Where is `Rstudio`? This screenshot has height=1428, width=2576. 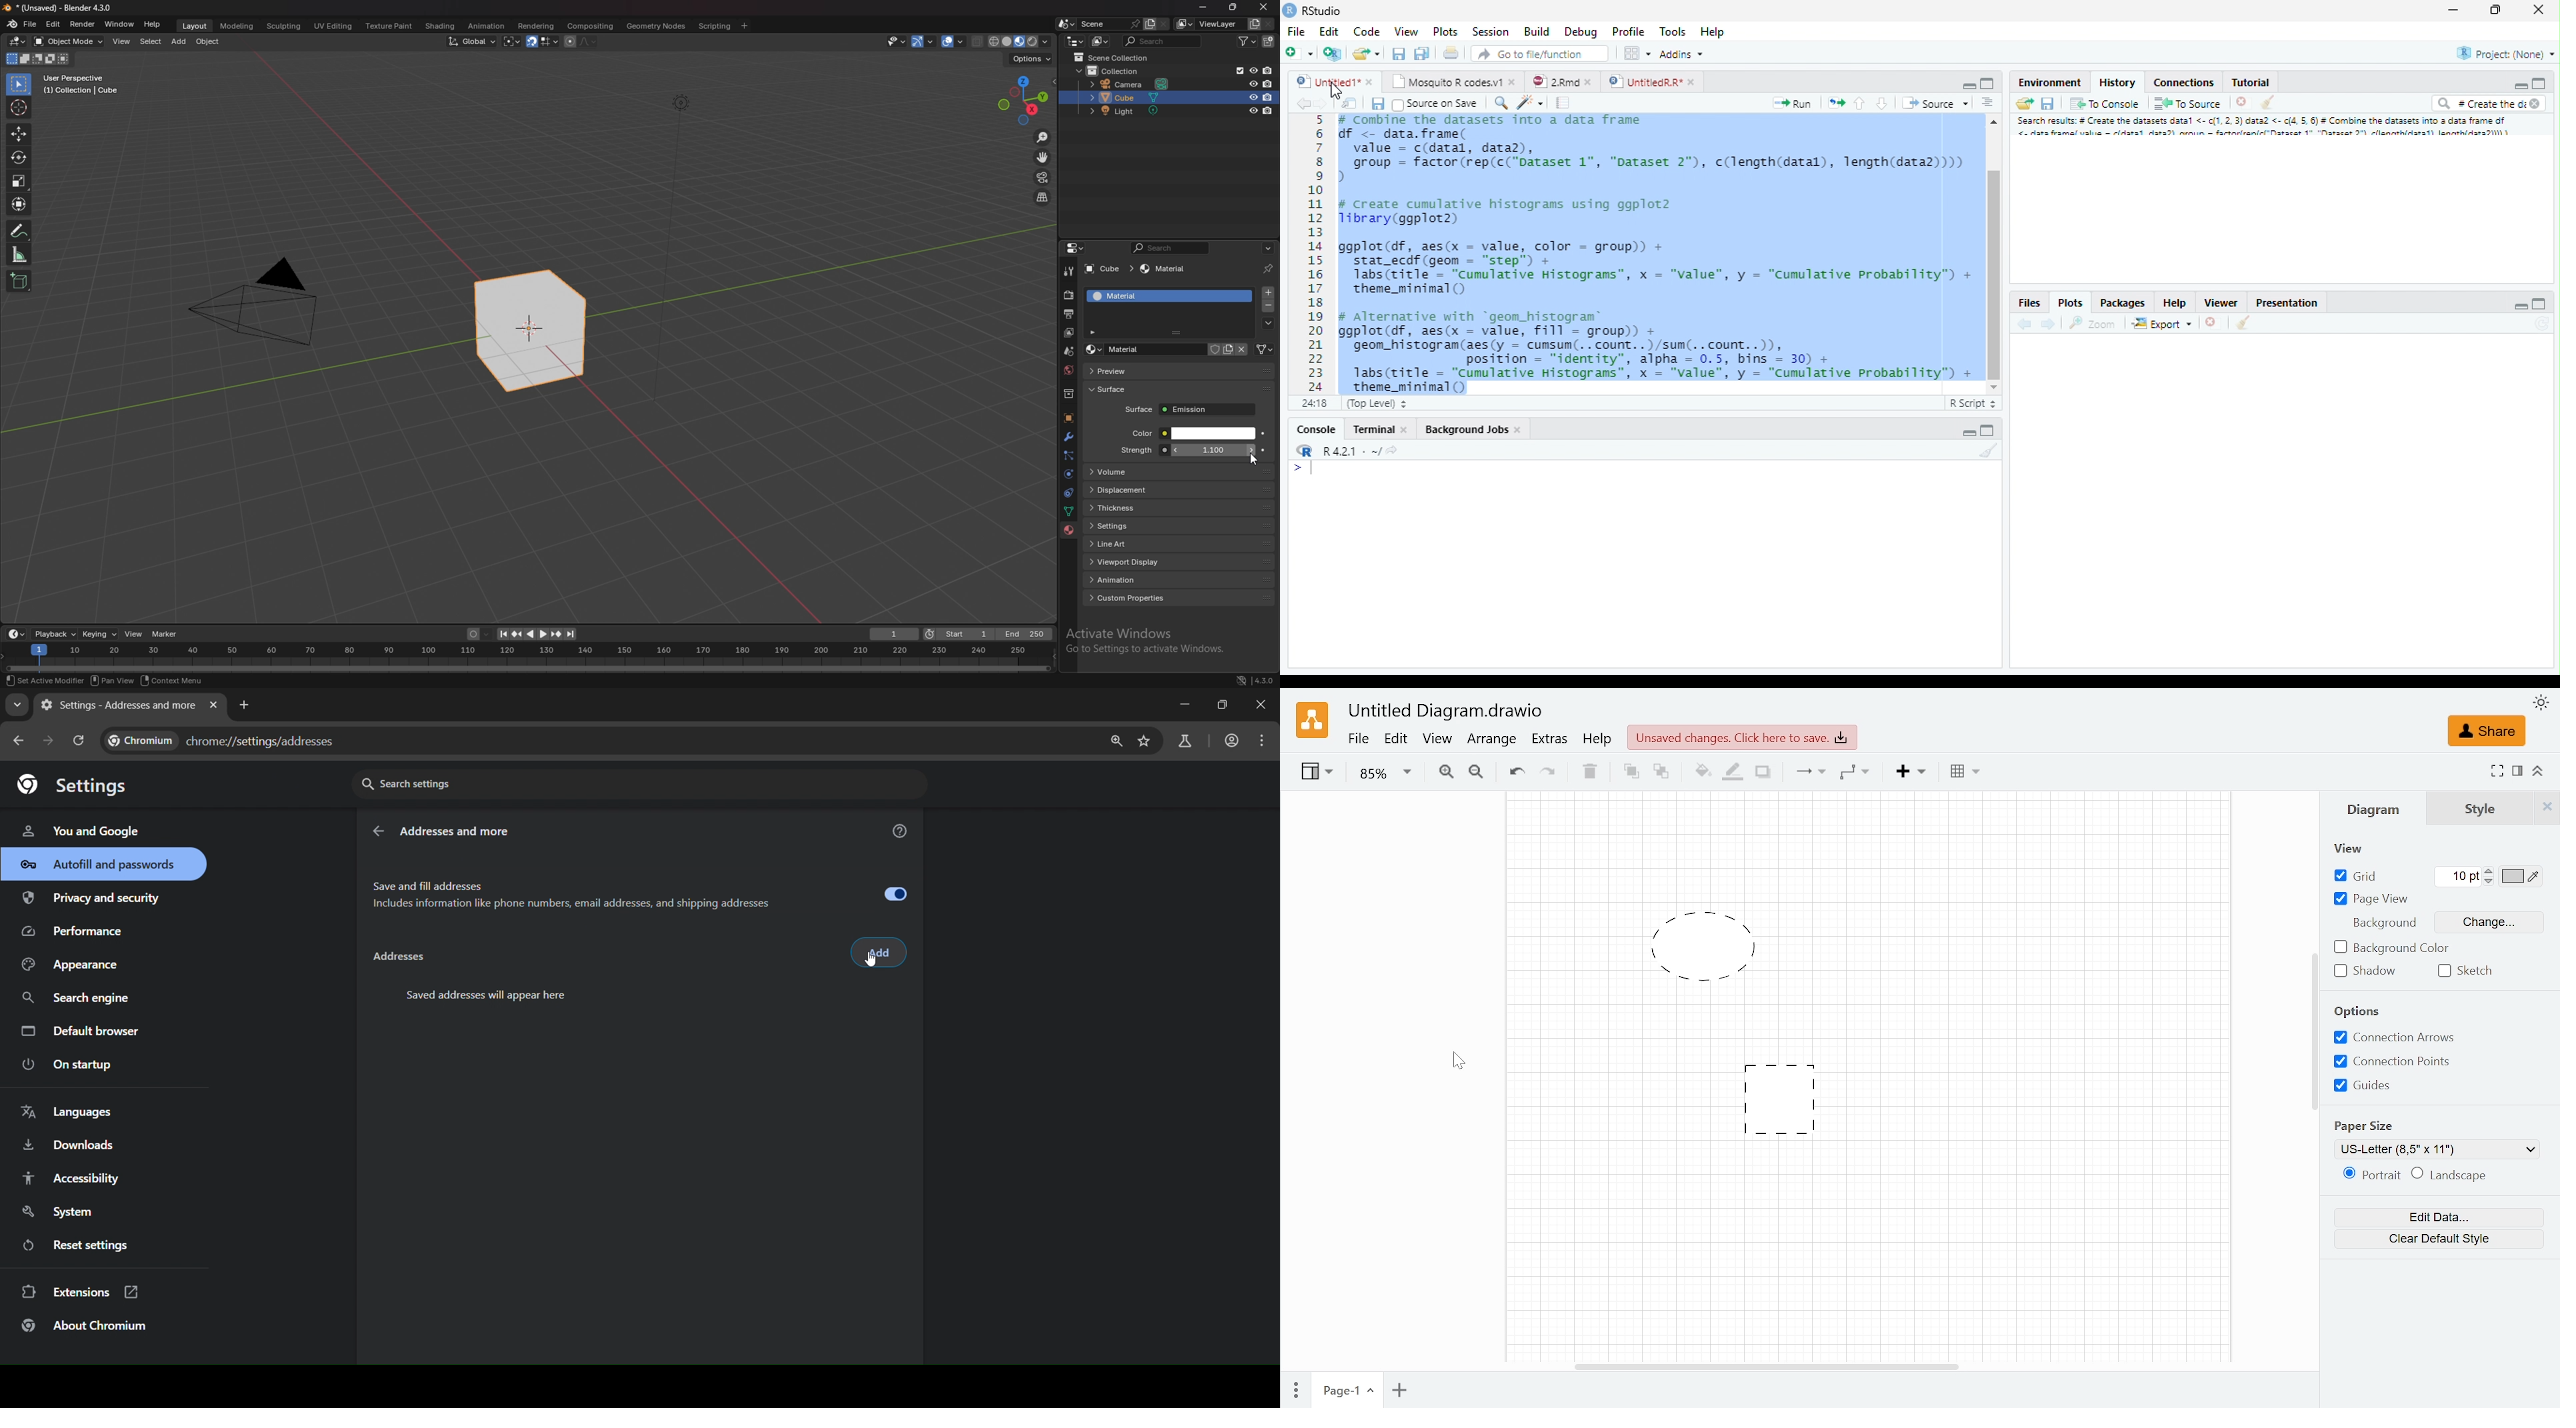
Rstudio is located at coordinates (1312, 9).